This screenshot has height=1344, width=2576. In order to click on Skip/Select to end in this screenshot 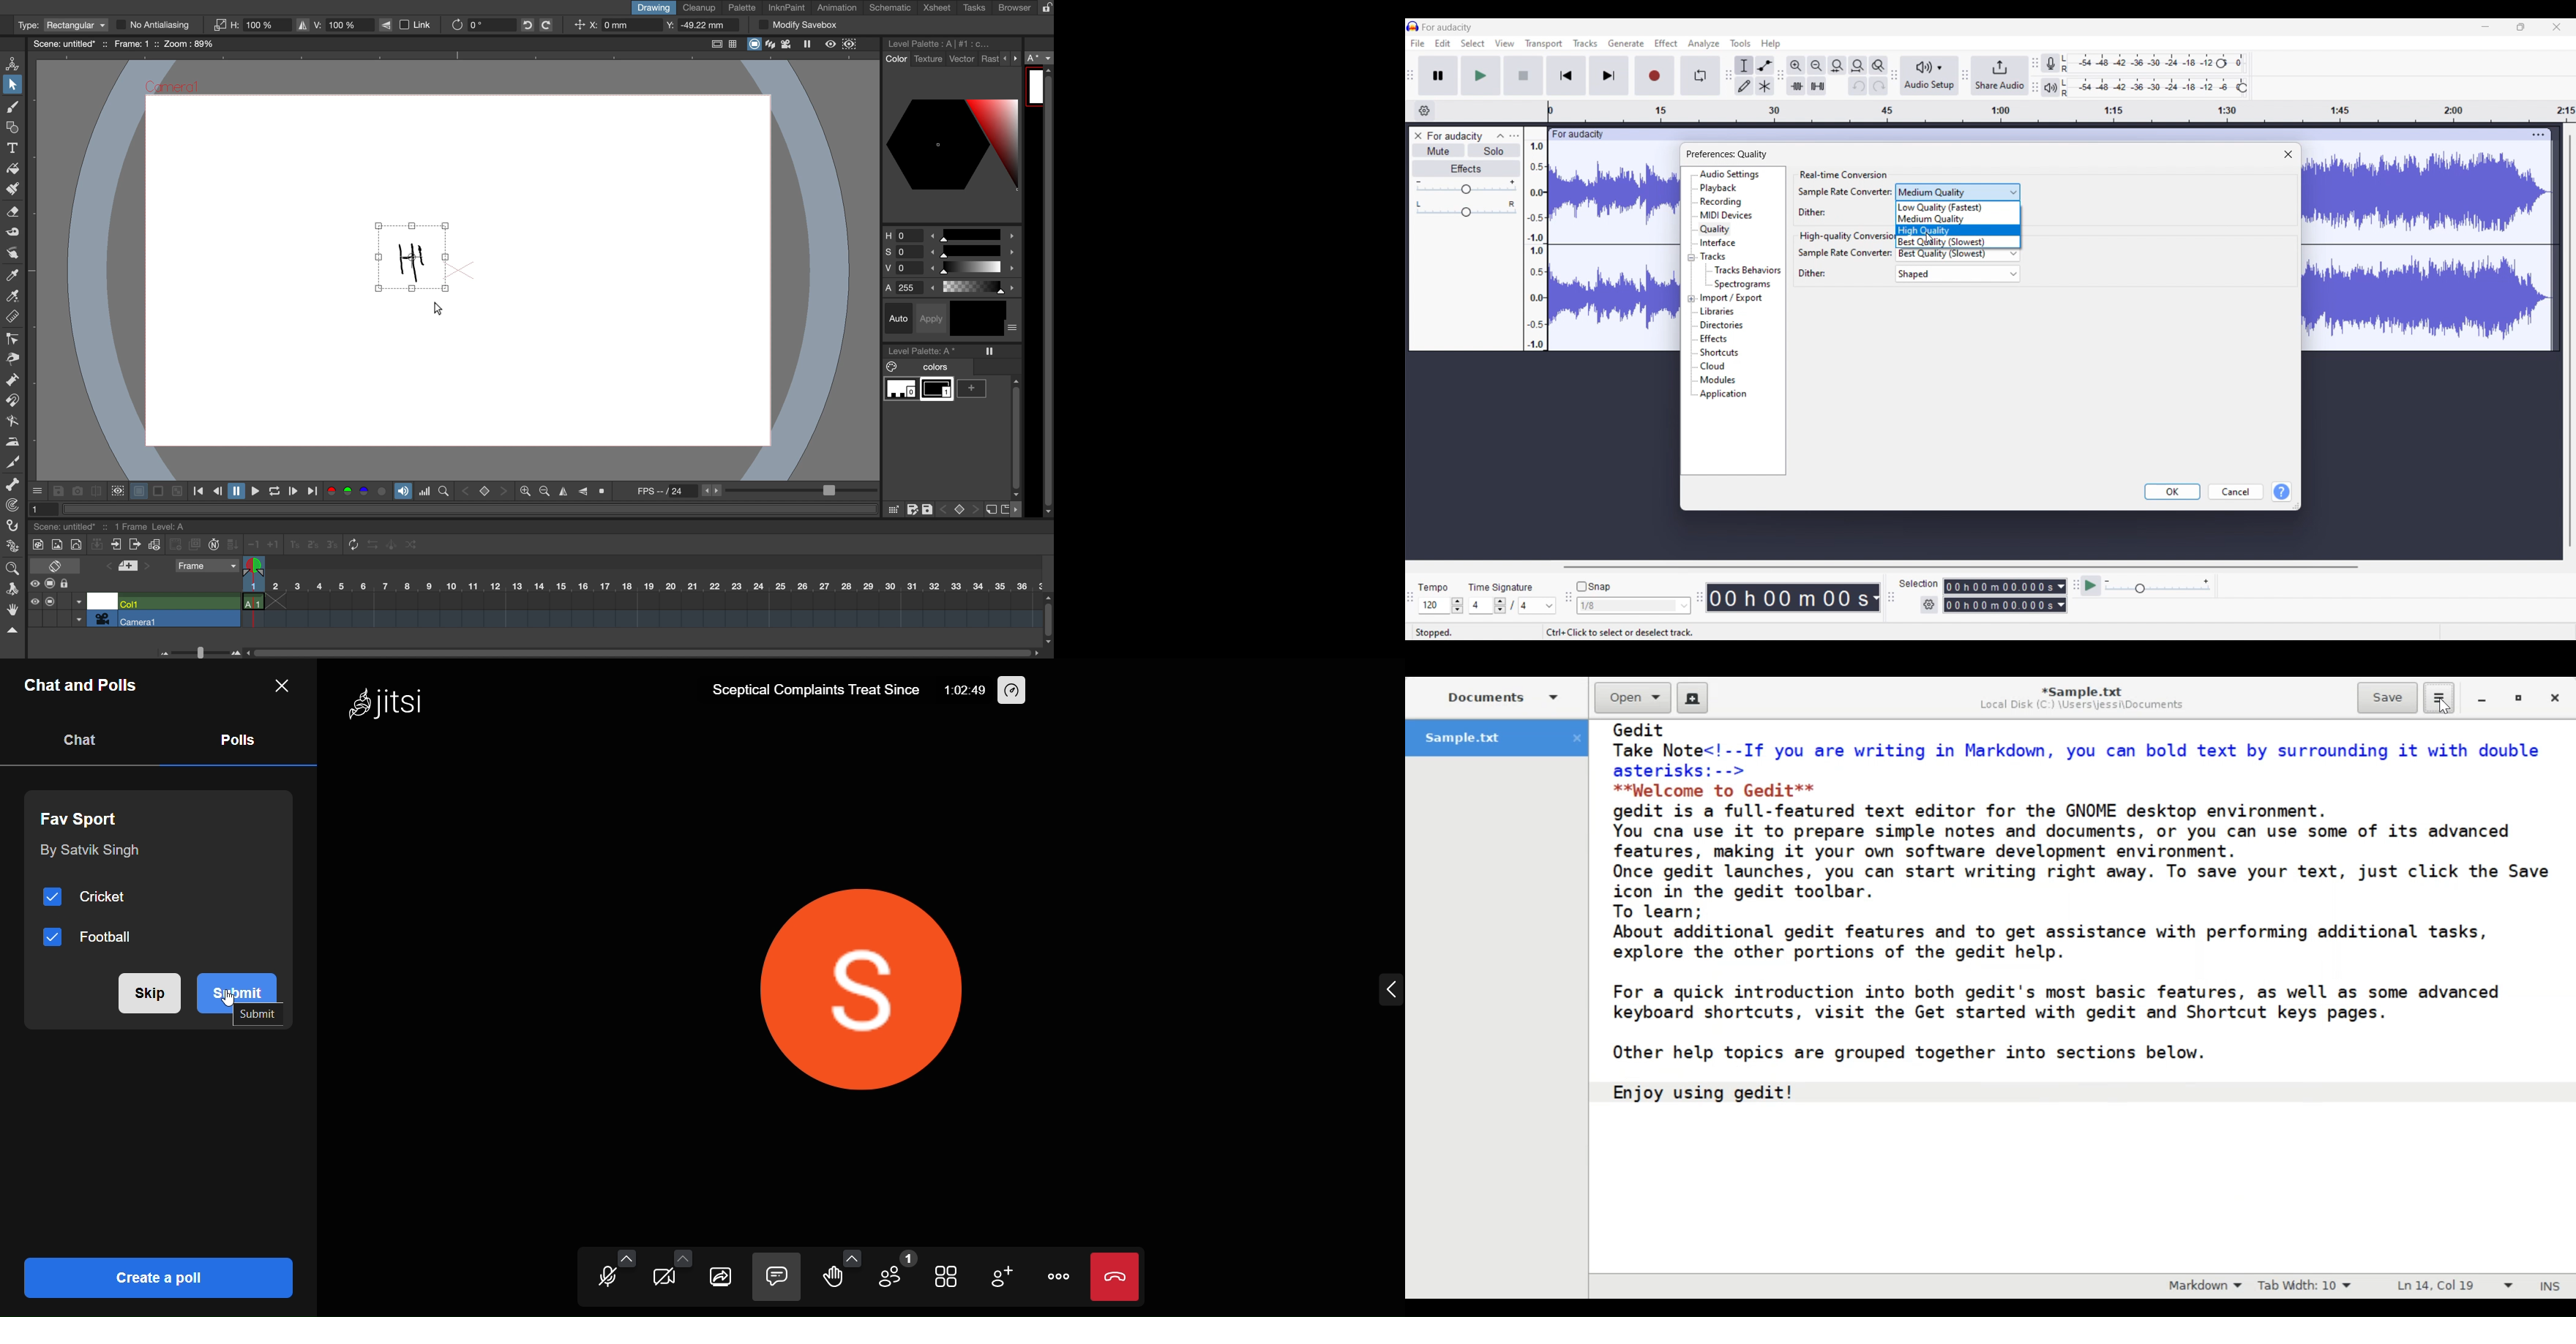, I will do `click(1609, 76)`.